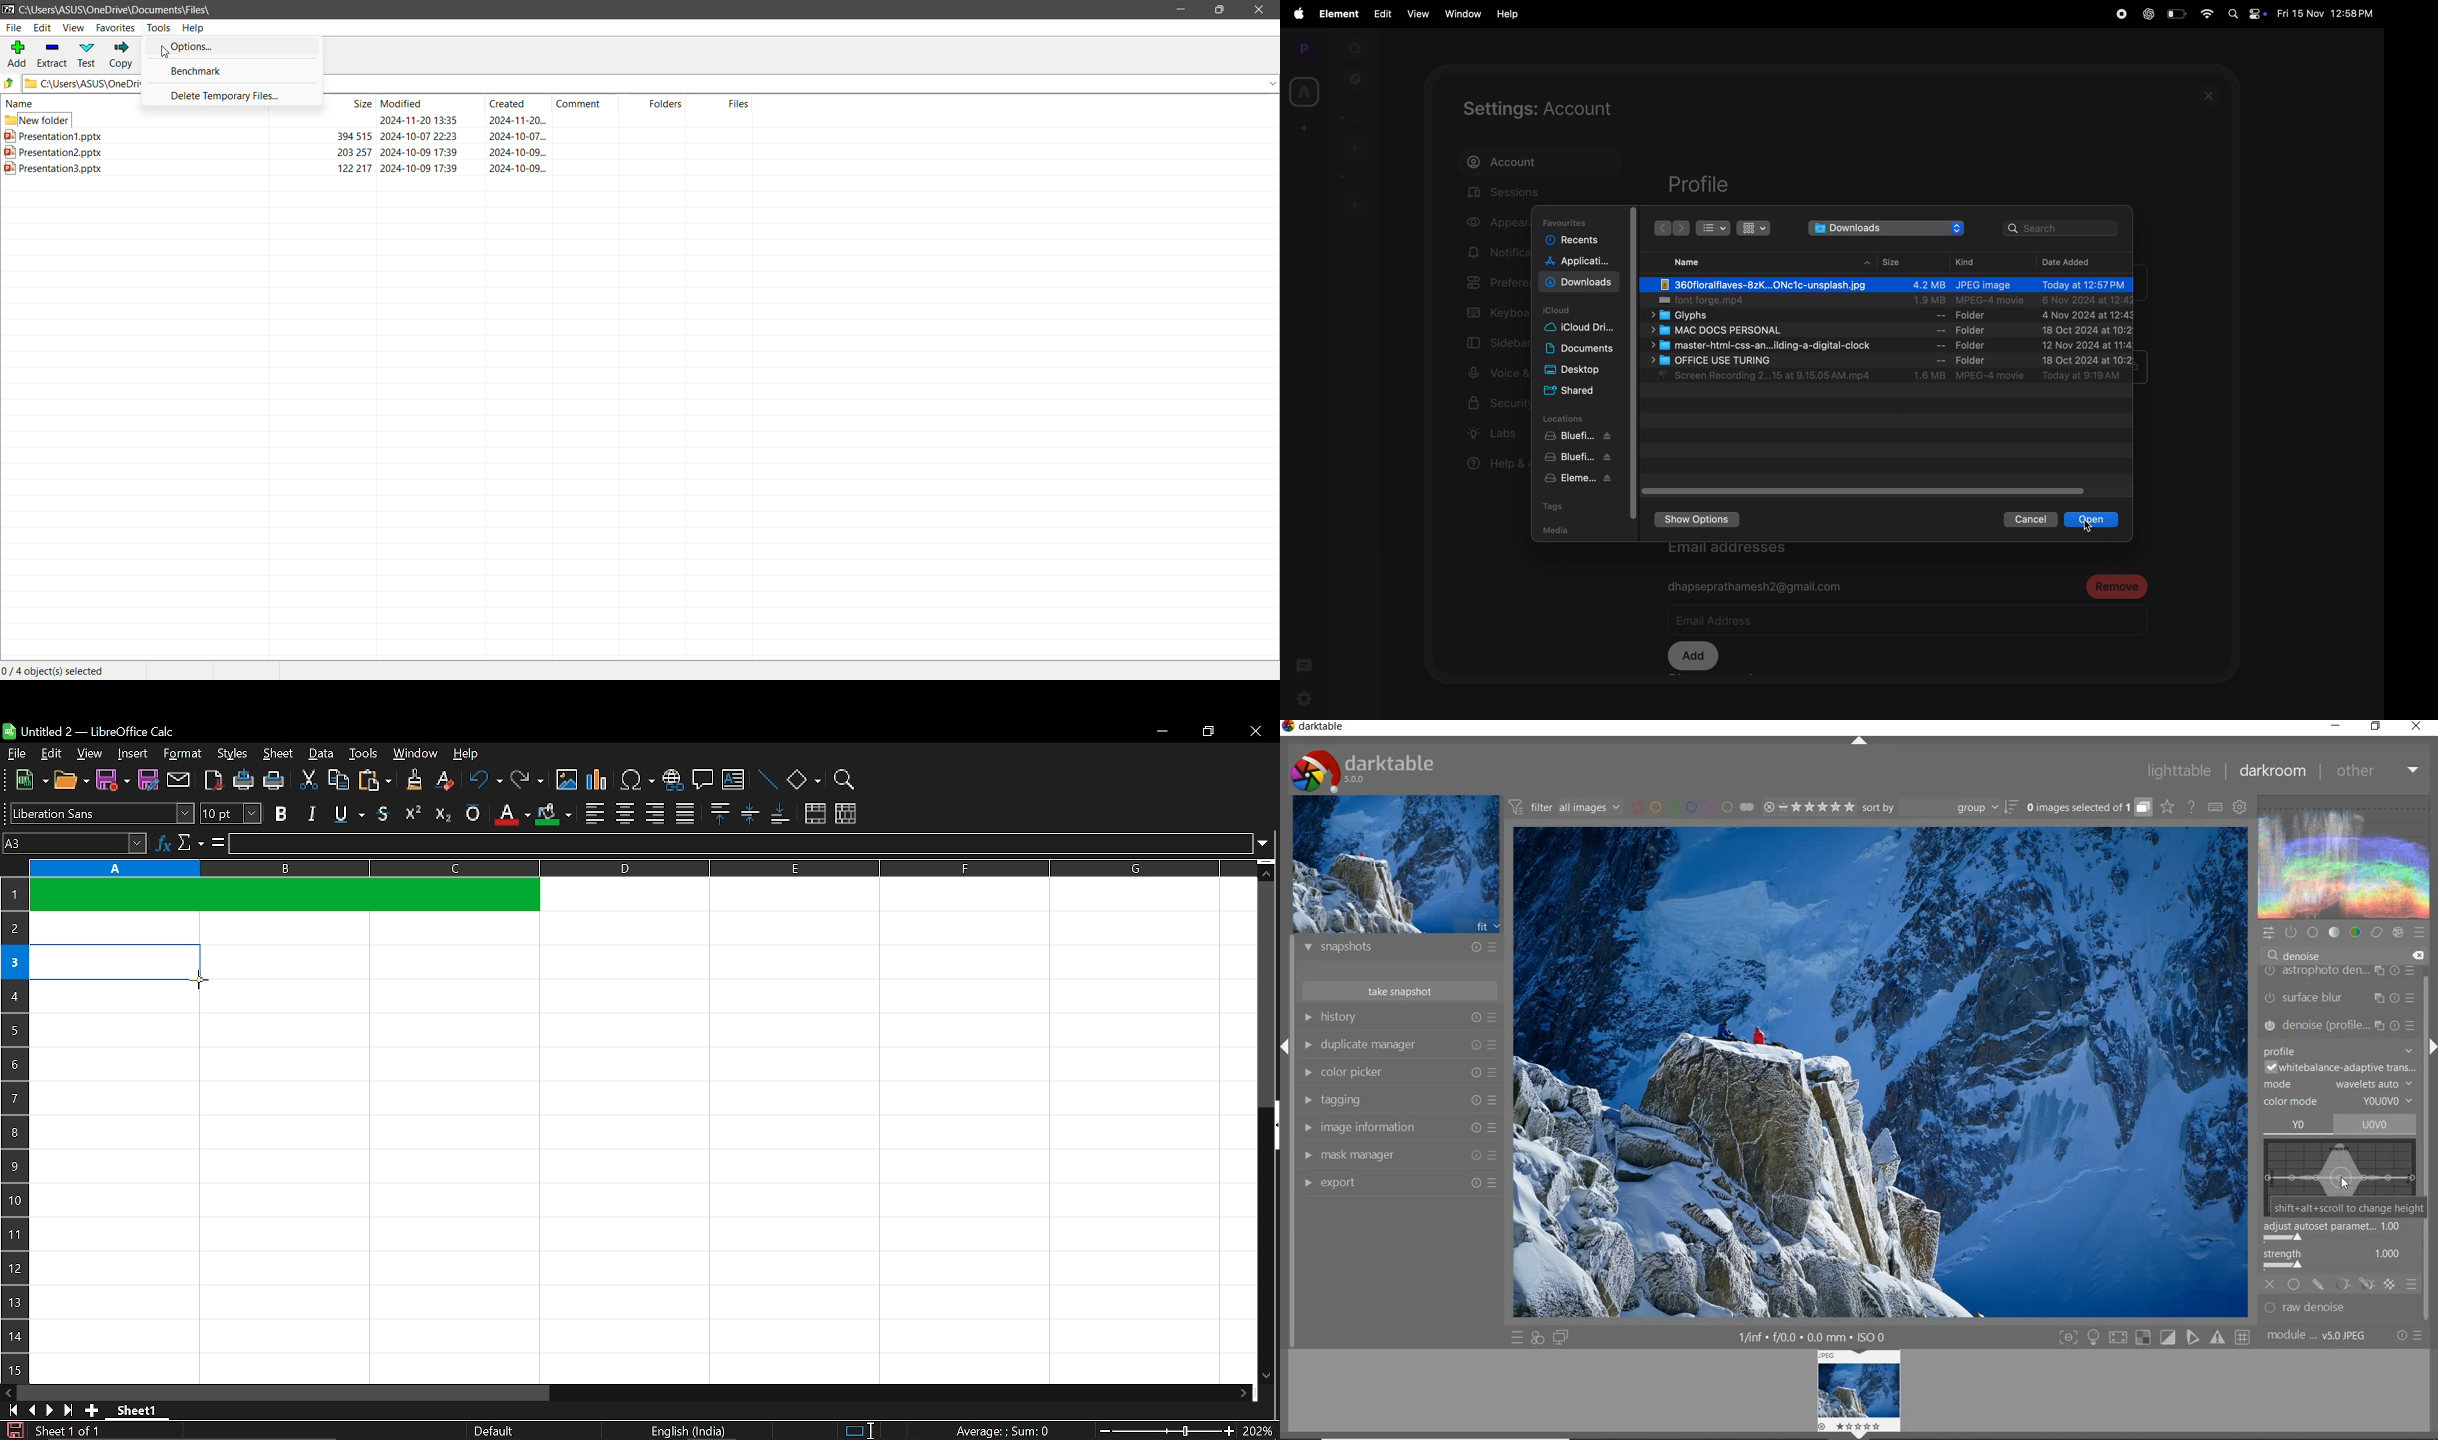 The width and height of the screenshot is (2464, 1456). I want to click on cut, so click(310, 780).